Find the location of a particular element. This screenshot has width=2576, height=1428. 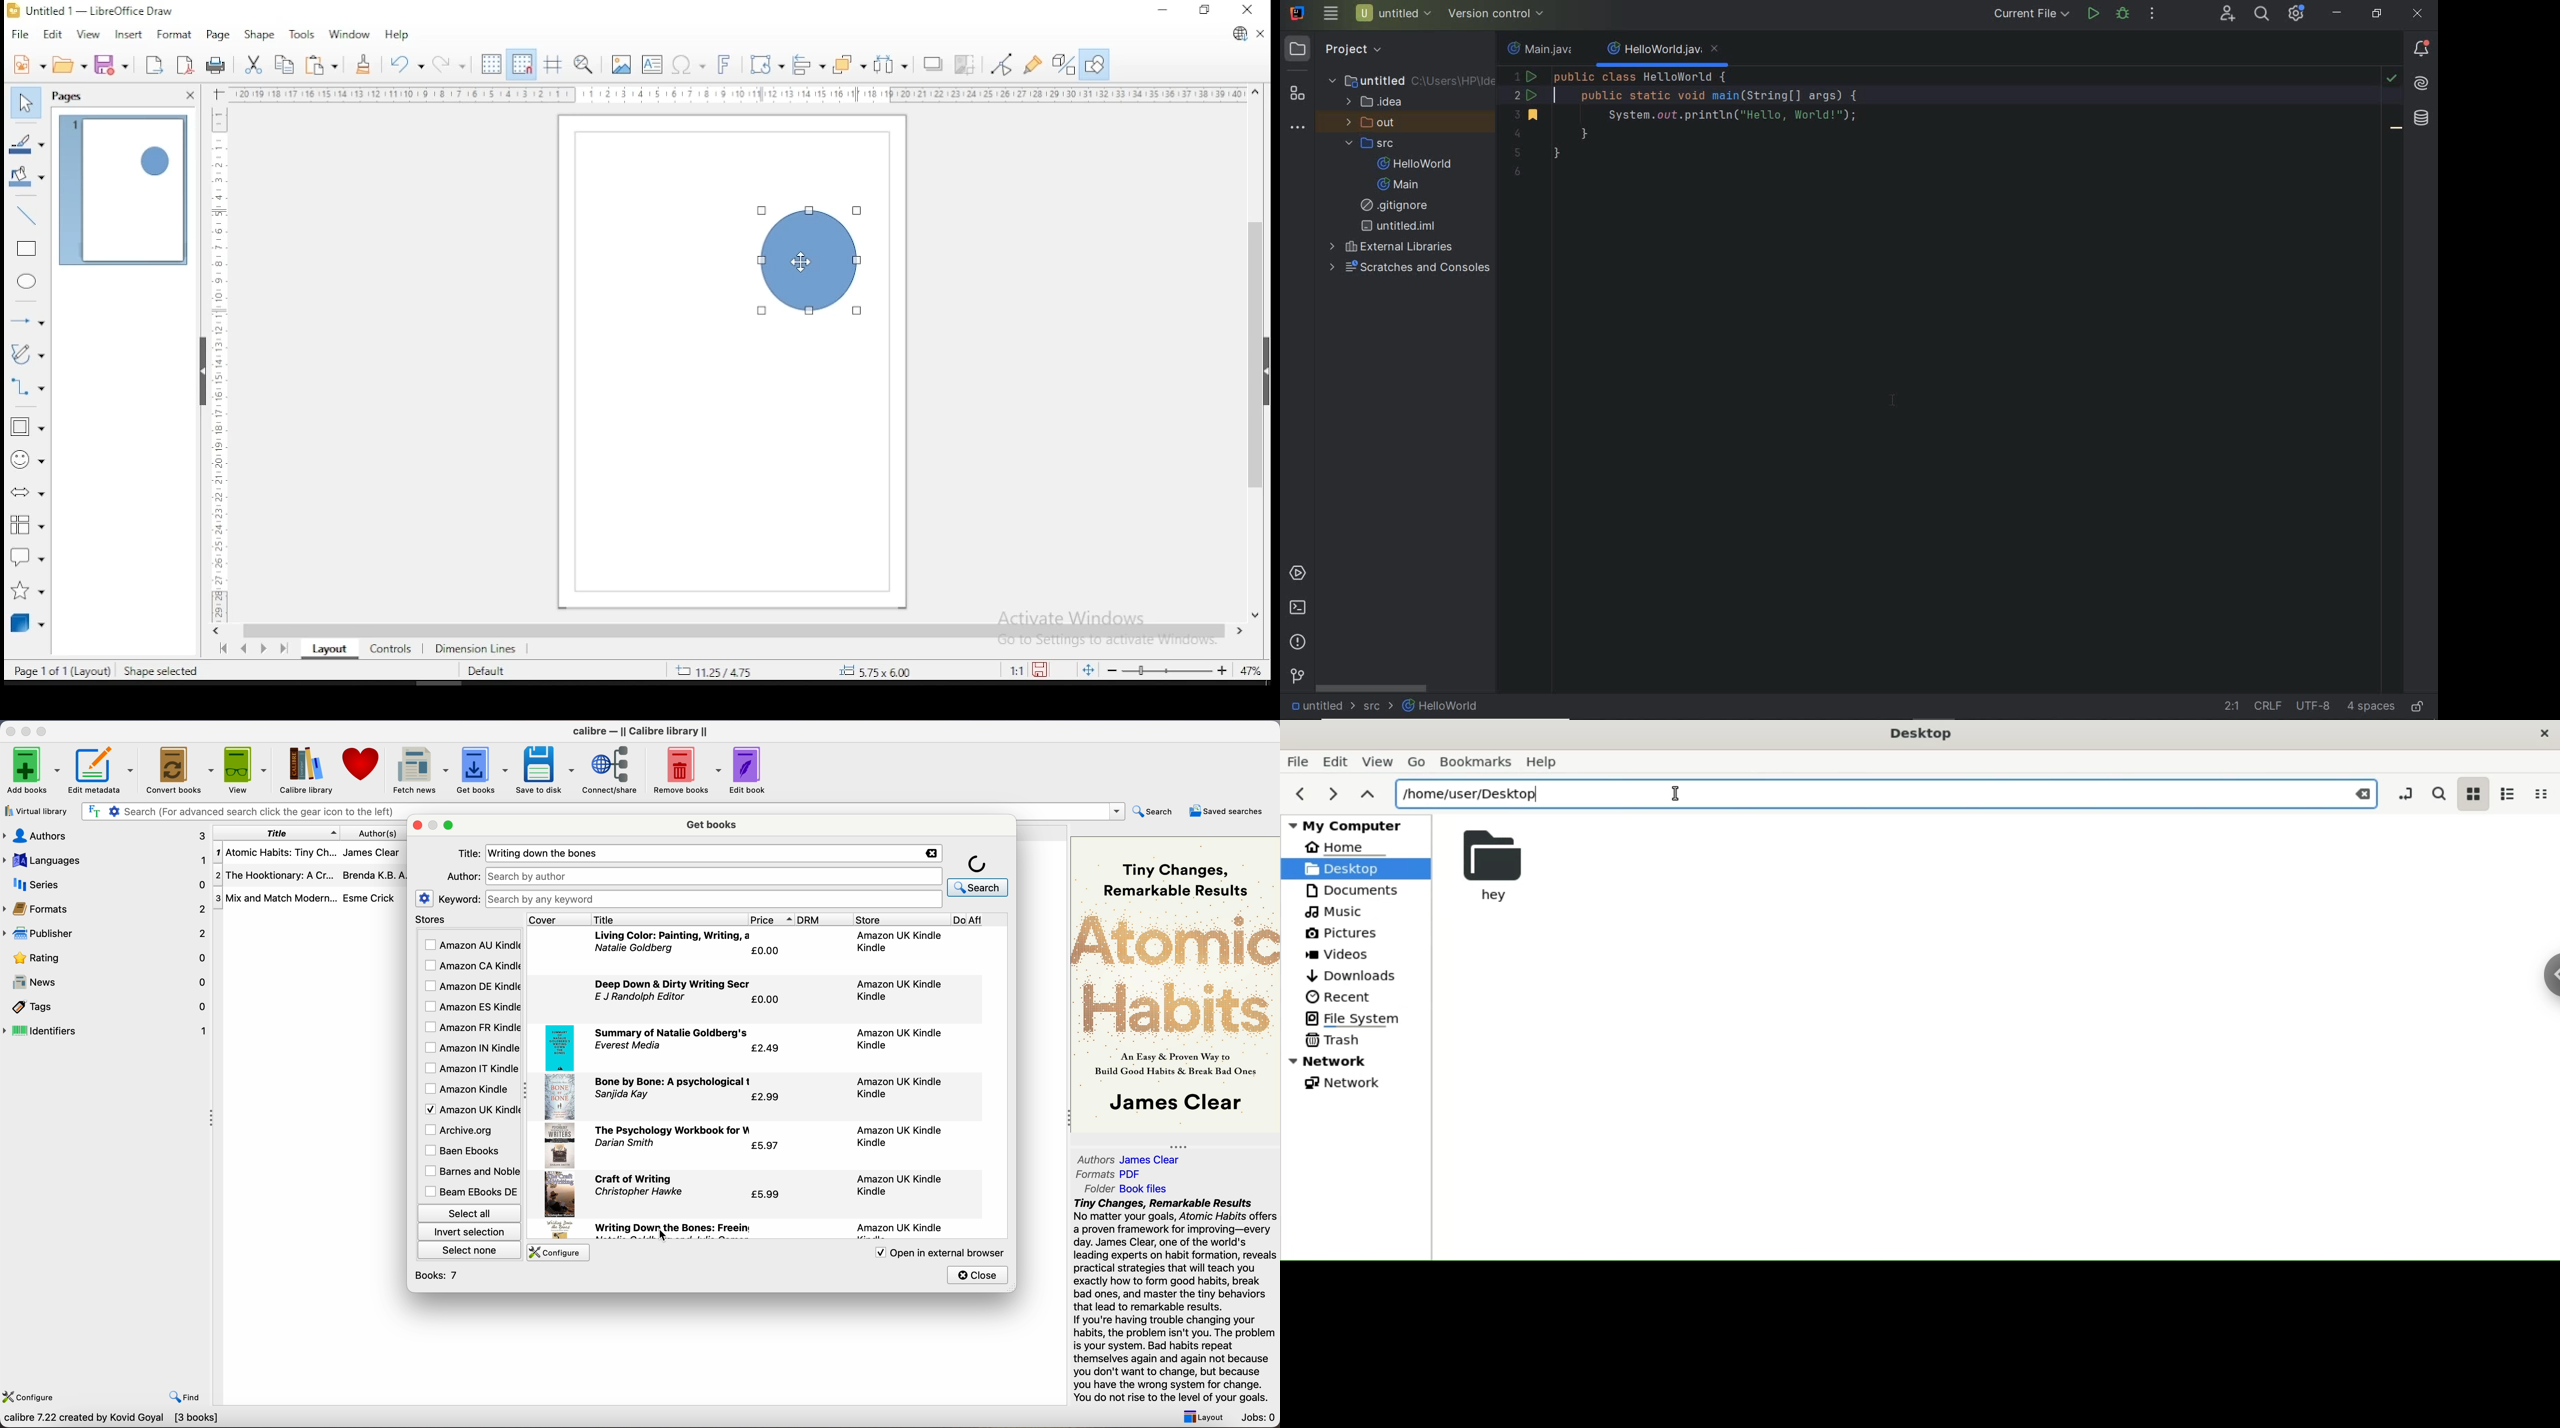

configure is located at coordinates (556, 1253).